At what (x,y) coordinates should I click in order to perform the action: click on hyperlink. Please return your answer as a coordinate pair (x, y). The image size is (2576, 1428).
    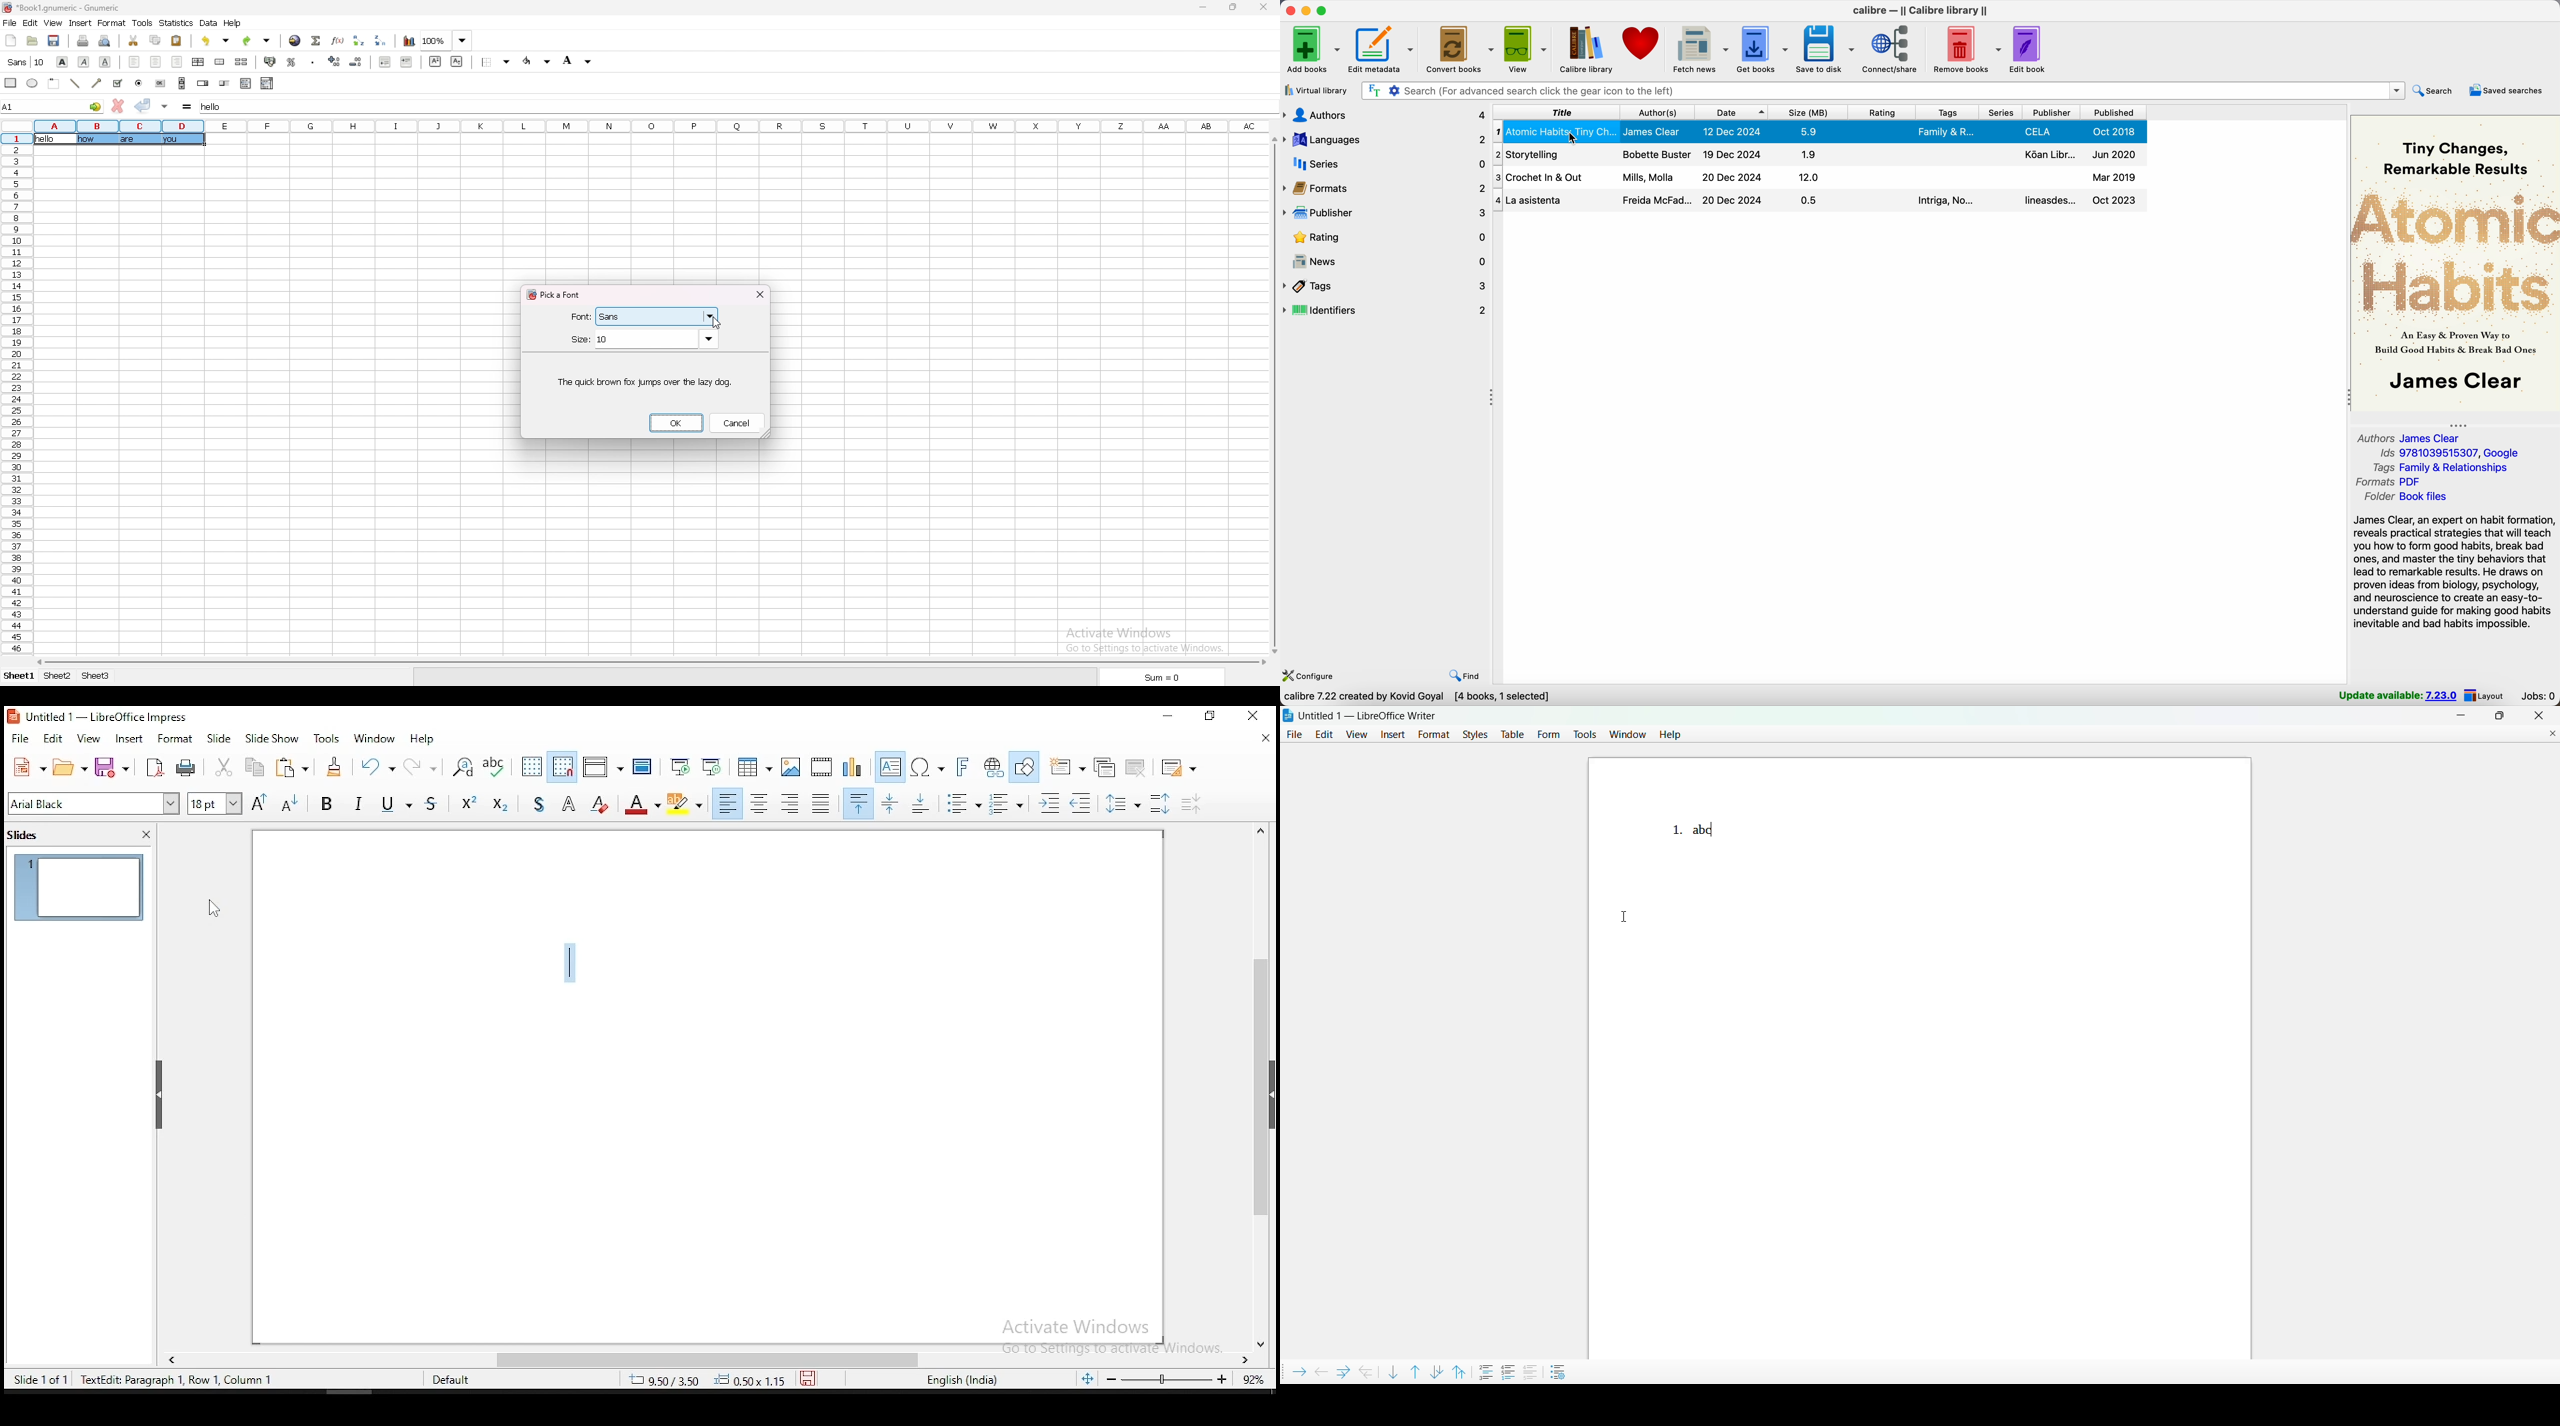
    Looking at the image, I should click on (295, 40).